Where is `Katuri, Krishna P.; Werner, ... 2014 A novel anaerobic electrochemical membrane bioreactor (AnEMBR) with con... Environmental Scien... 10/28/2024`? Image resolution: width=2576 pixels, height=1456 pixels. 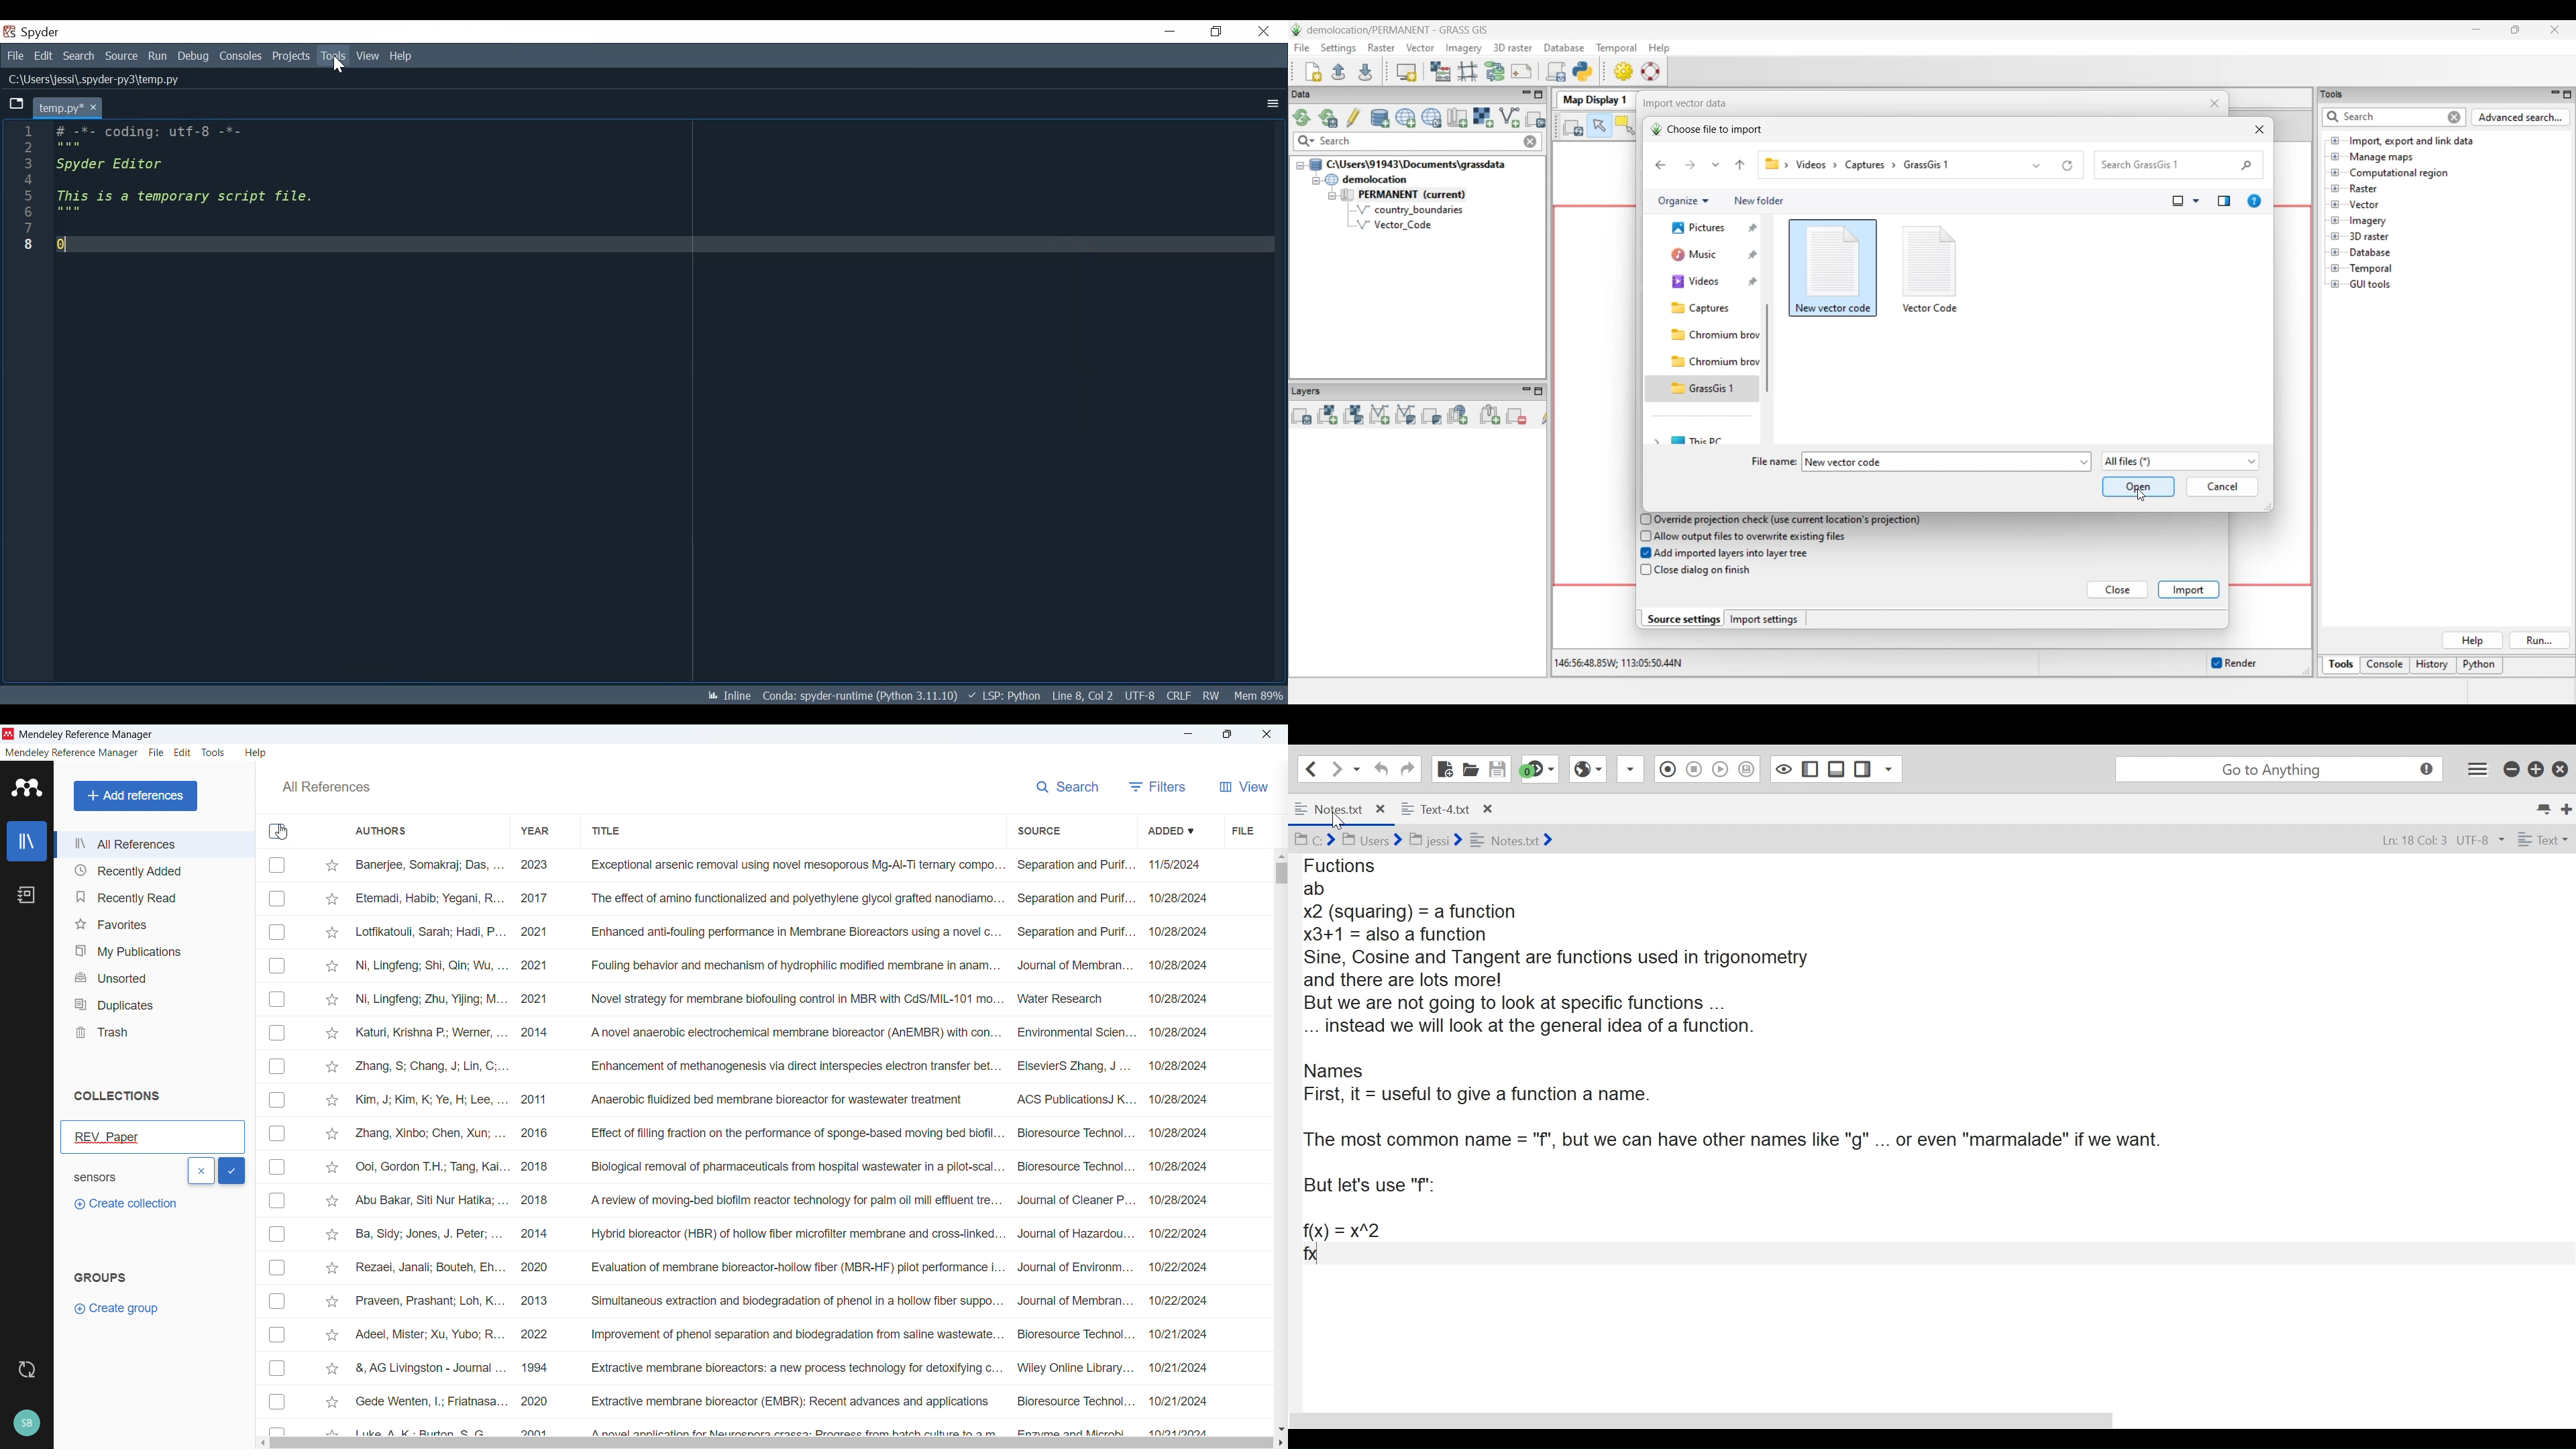
Katuri, Krishna P.; Werner, ... 2014 A novel anaerobic electrochemical membrane bioreactor (AnEMBR) with con... Environmental Scien... 10/28/2024 is located at coordinates (782, 1033).